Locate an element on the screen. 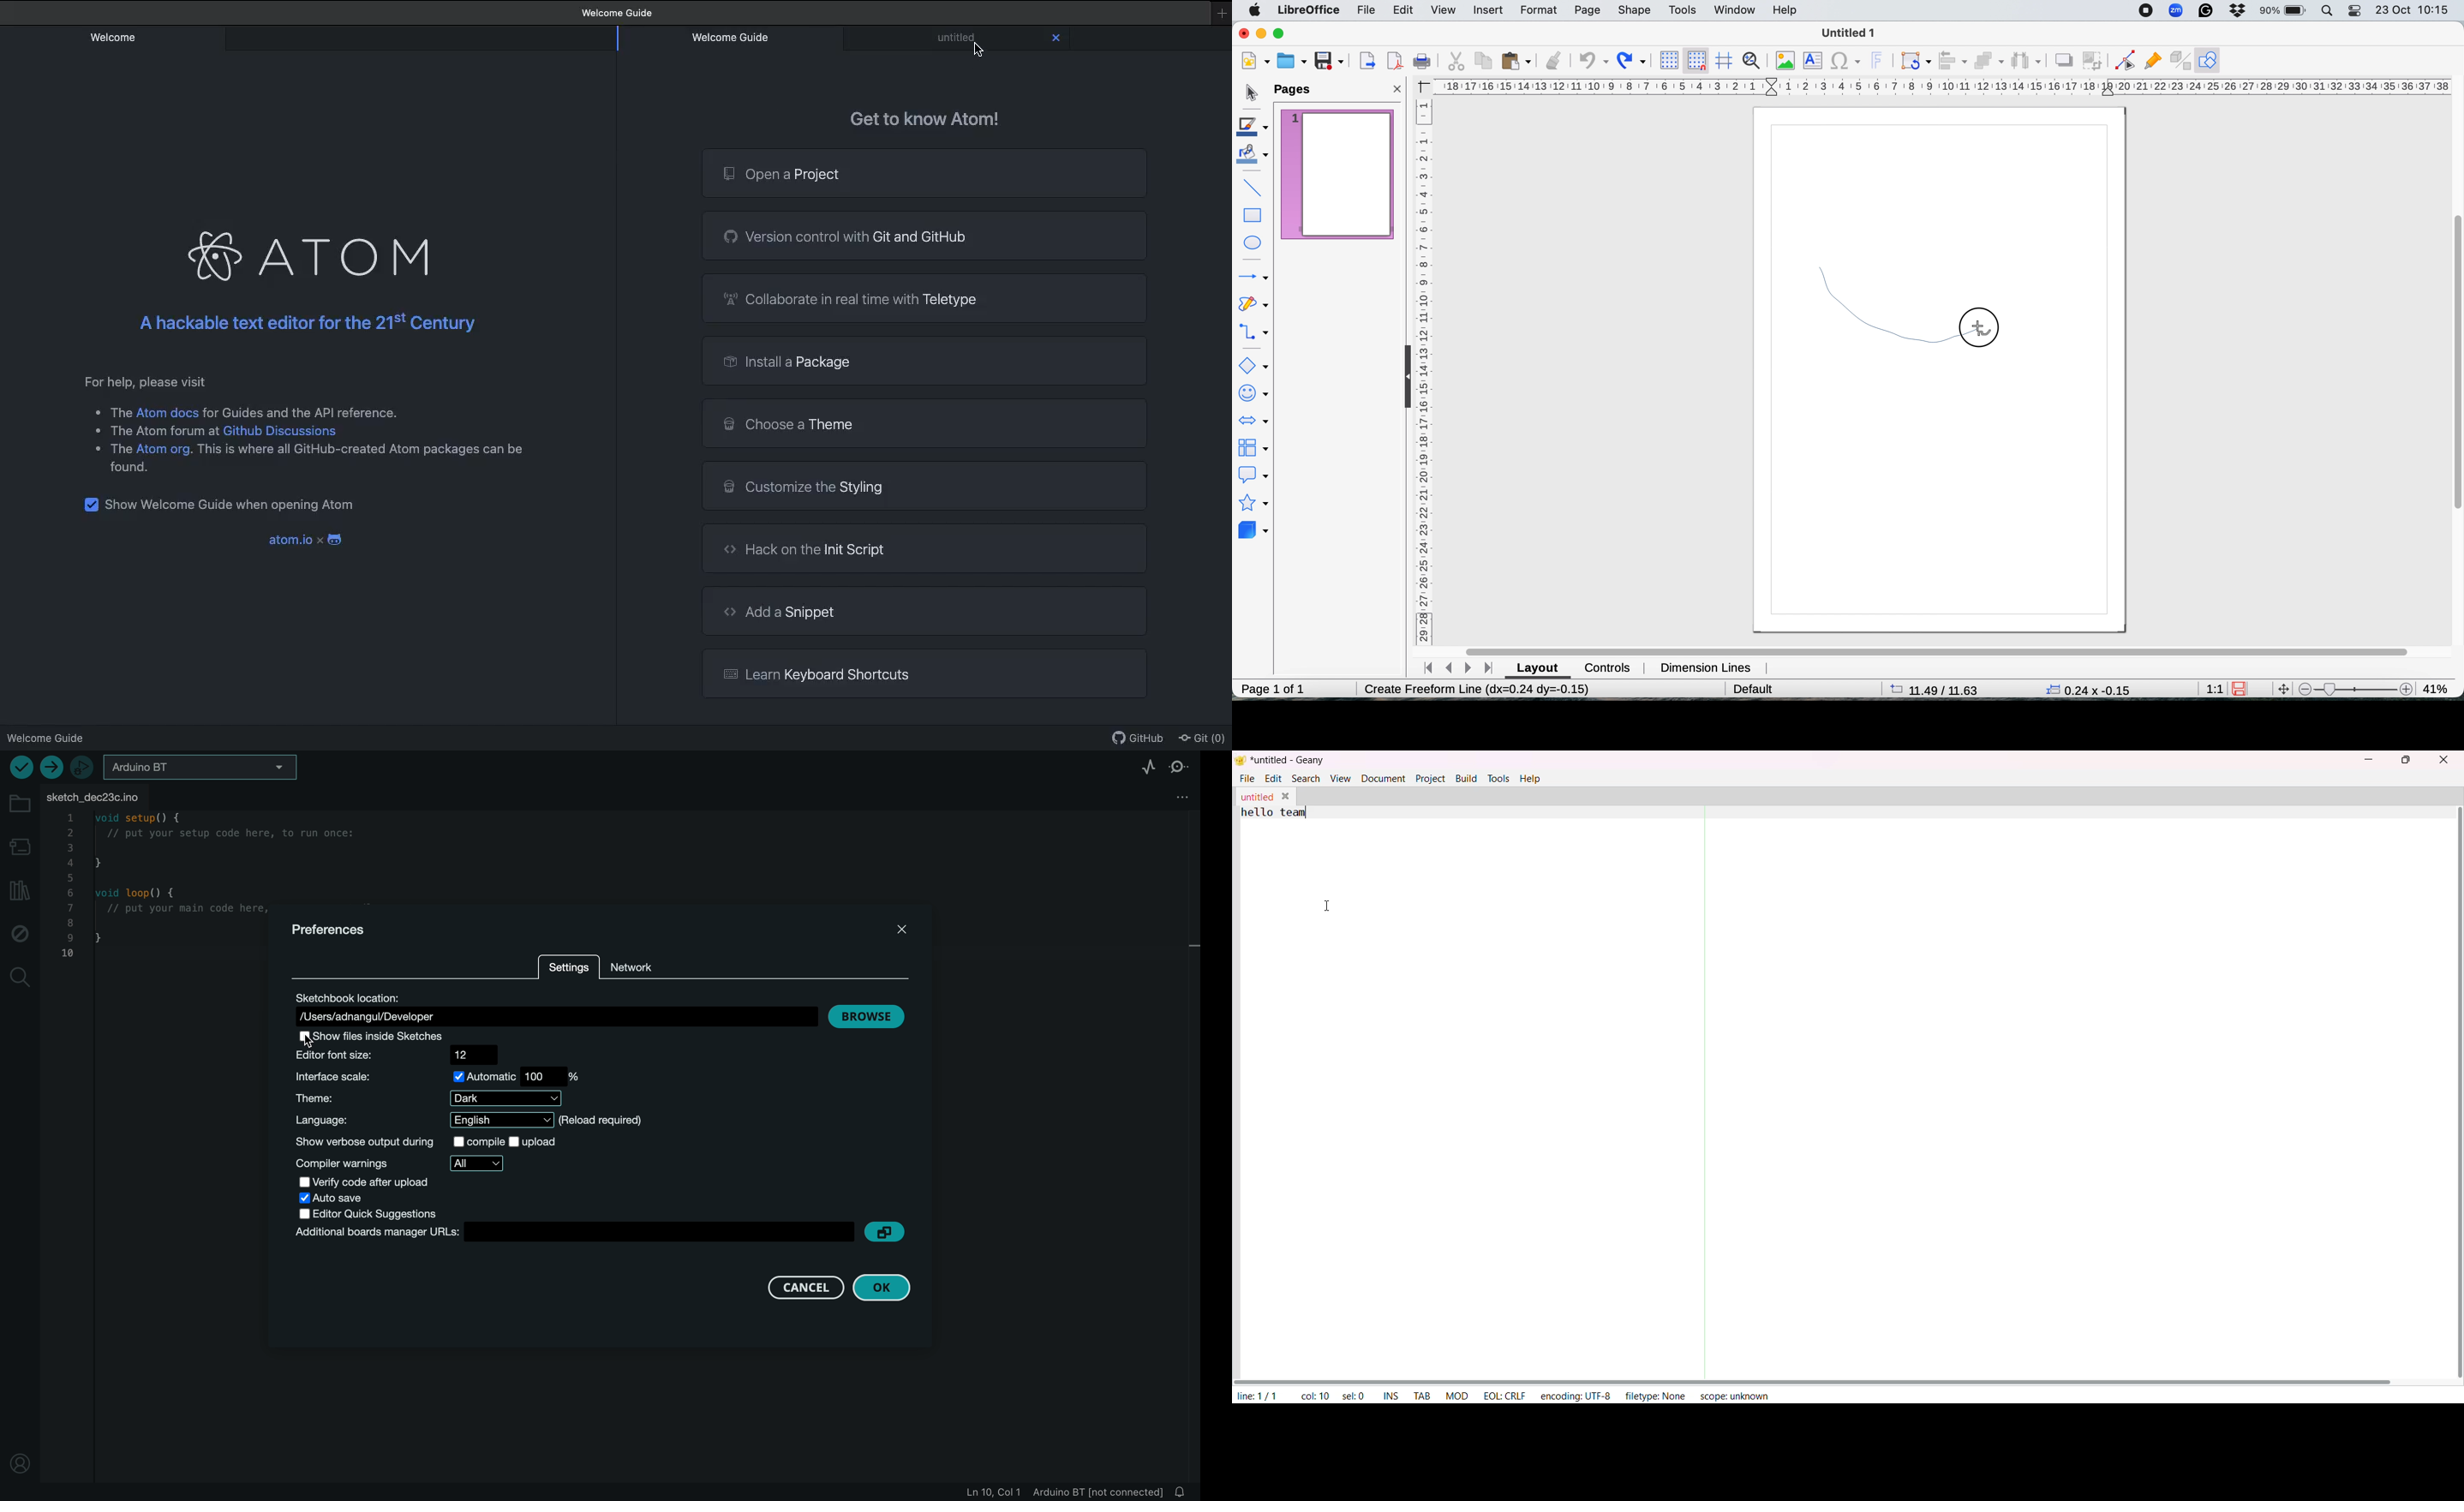 The height and width of the screenshot is (1512, 2464). block arrows is located at coordinates (1256, 418).